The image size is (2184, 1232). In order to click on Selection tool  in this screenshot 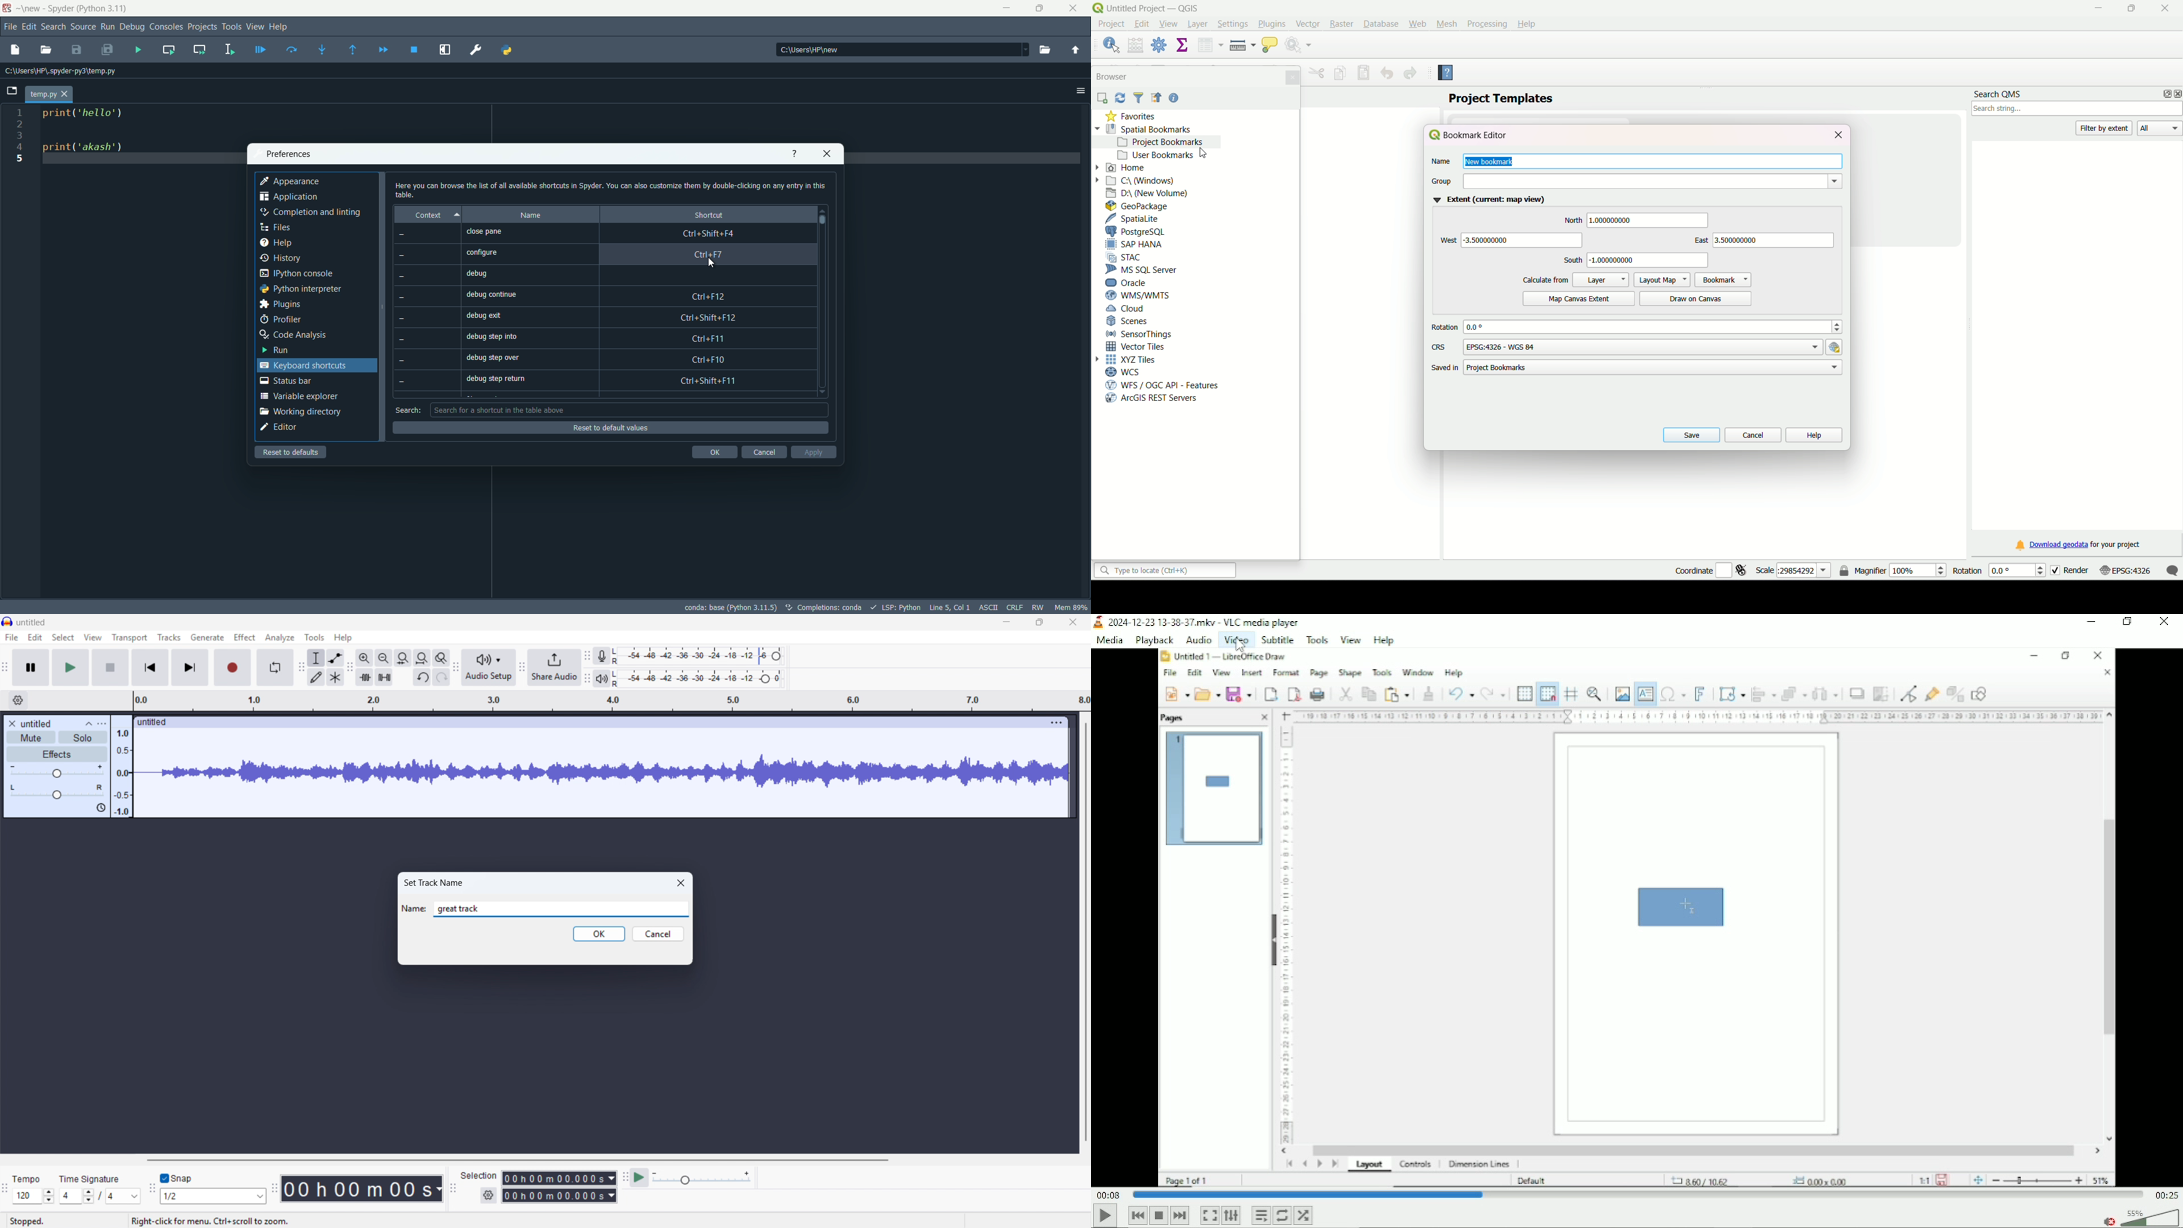, I will do `click(317, 658)`.